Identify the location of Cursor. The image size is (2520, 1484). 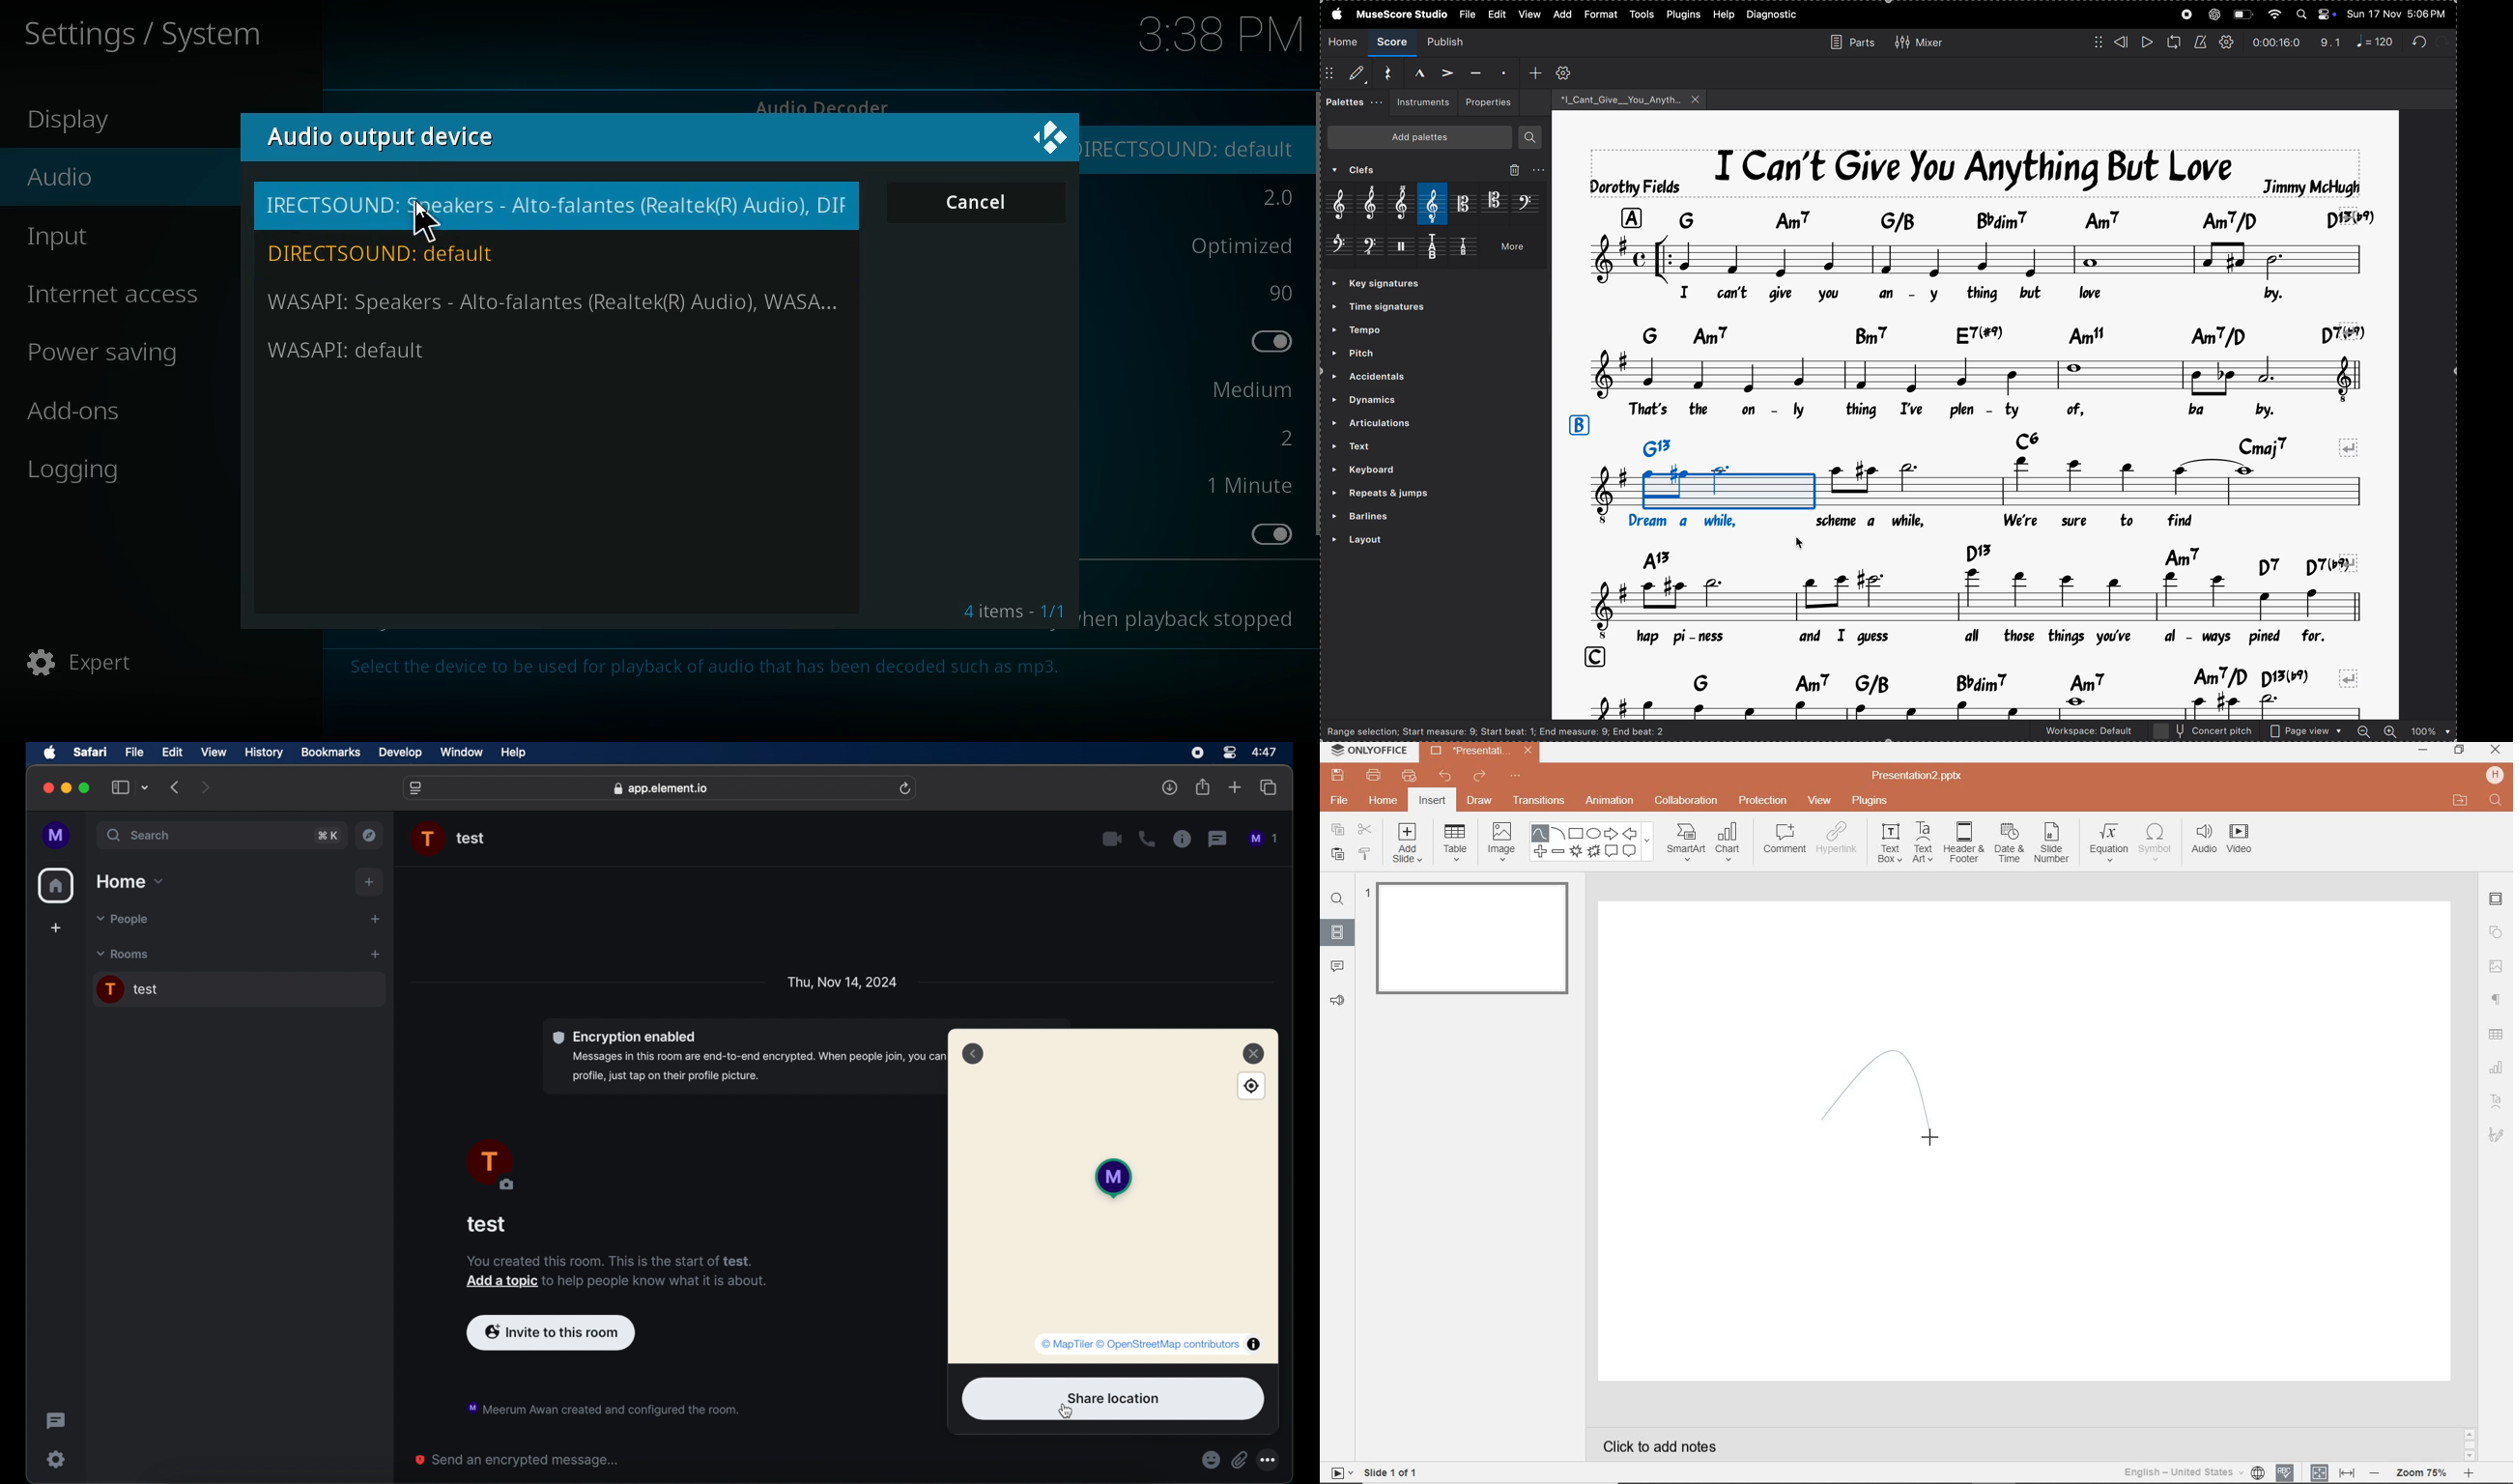
(1801, 544).